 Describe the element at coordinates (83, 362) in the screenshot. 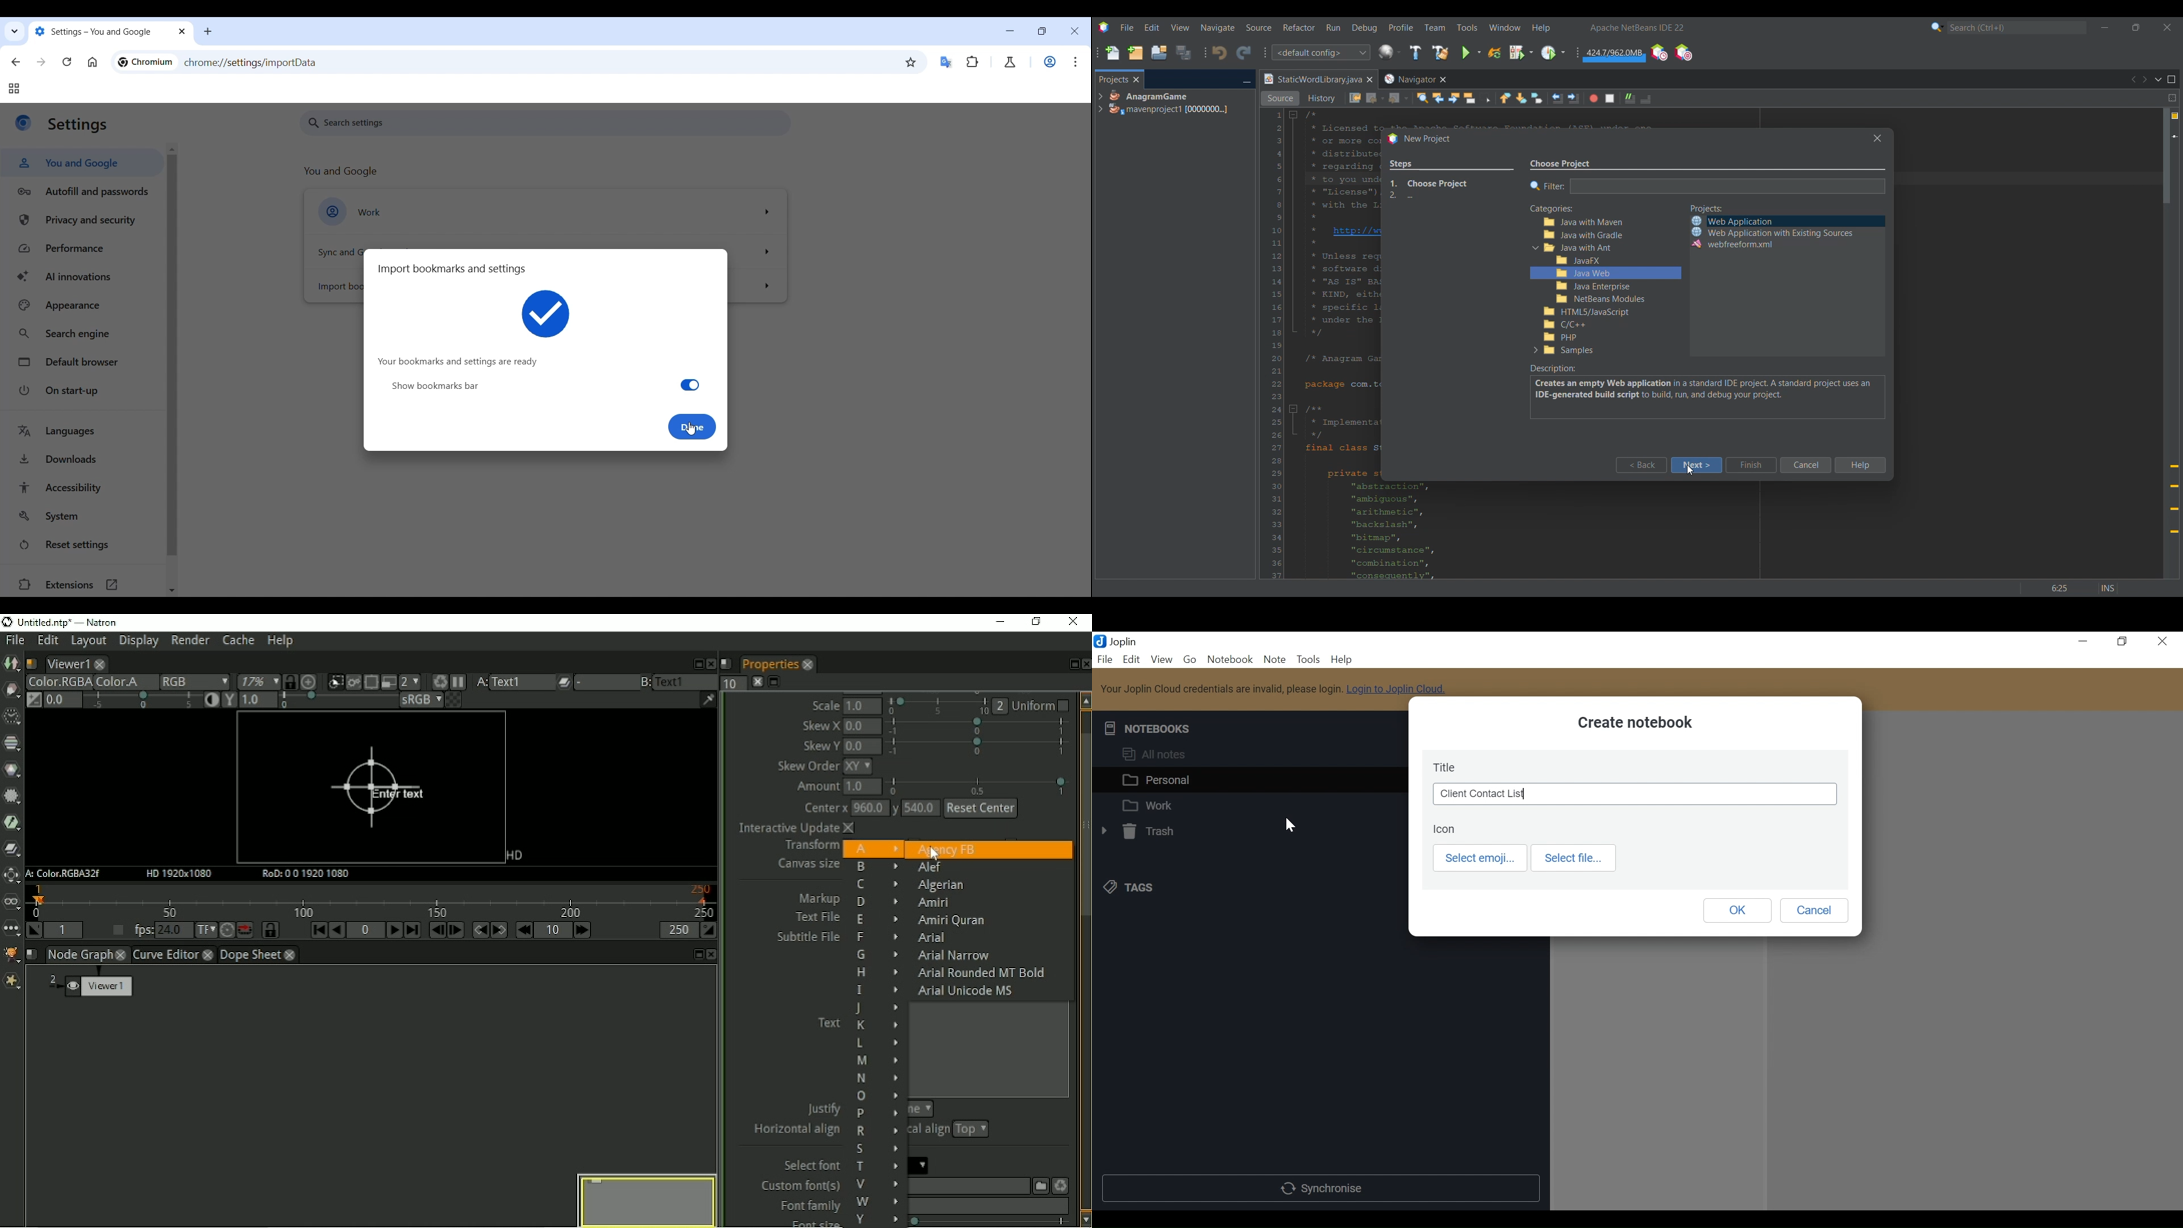

I see `Default browser` at that location.